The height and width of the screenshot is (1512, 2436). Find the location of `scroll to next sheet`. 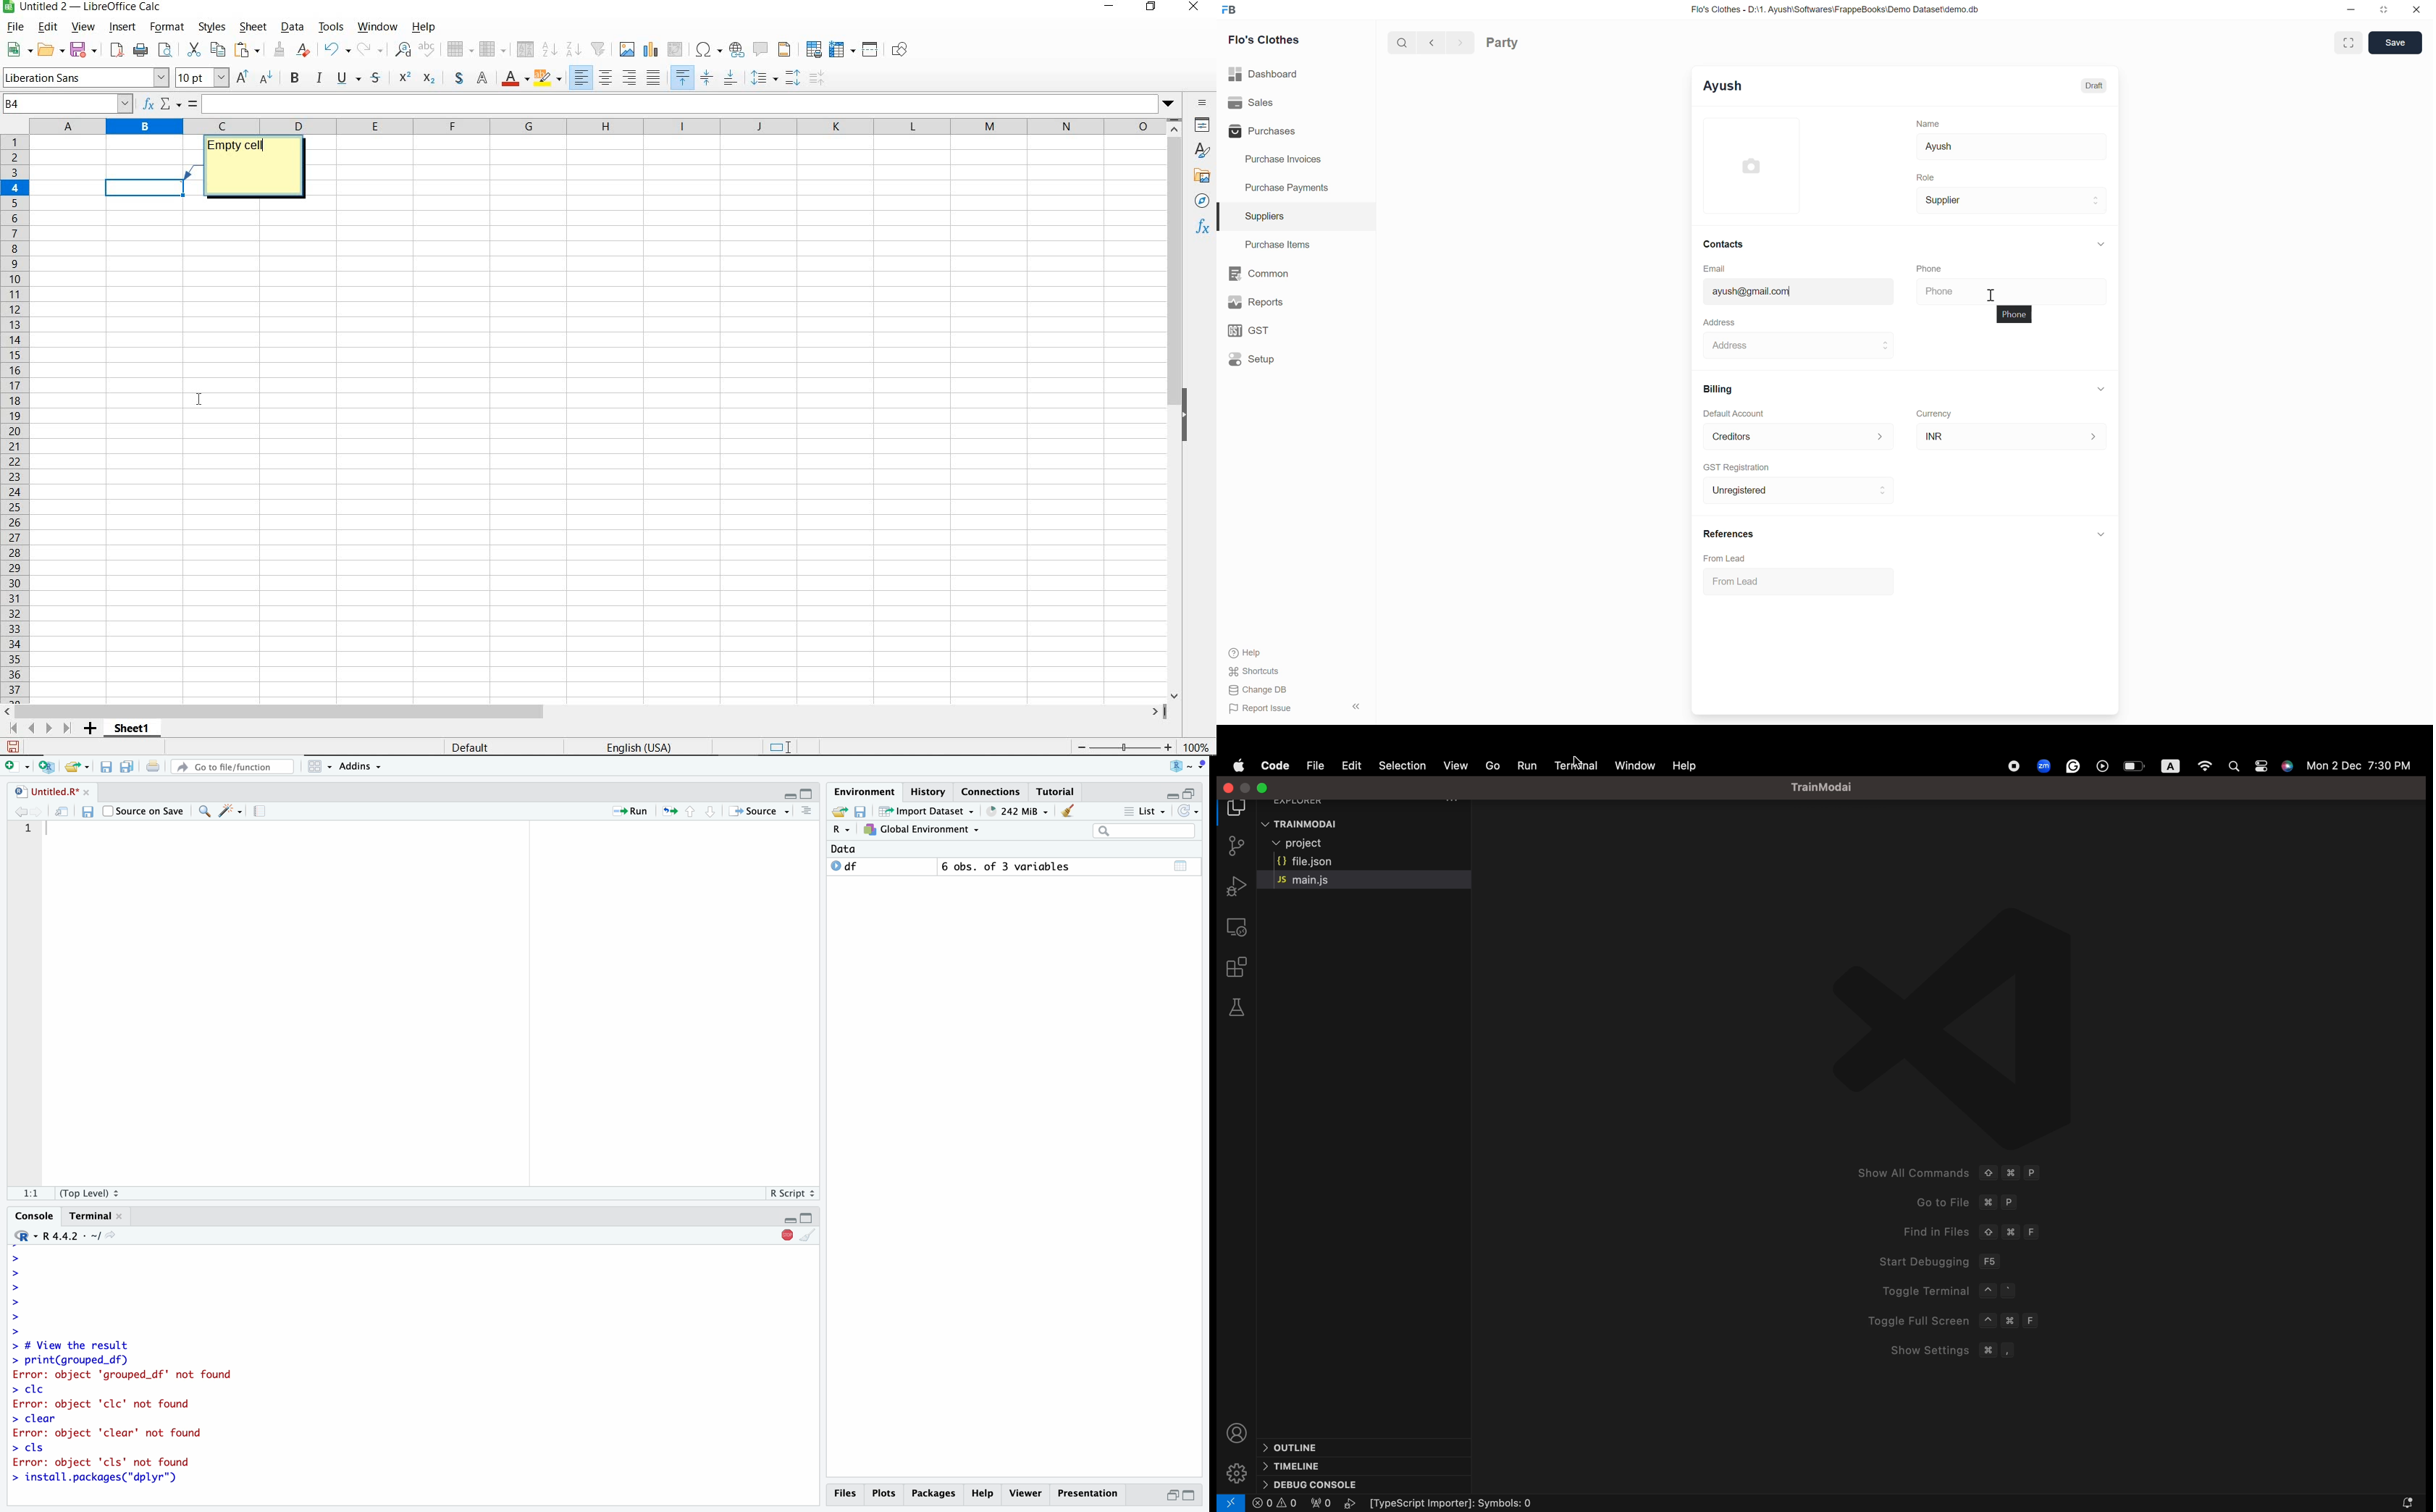

scroll to next sheet is located at coordinates (39, 730).